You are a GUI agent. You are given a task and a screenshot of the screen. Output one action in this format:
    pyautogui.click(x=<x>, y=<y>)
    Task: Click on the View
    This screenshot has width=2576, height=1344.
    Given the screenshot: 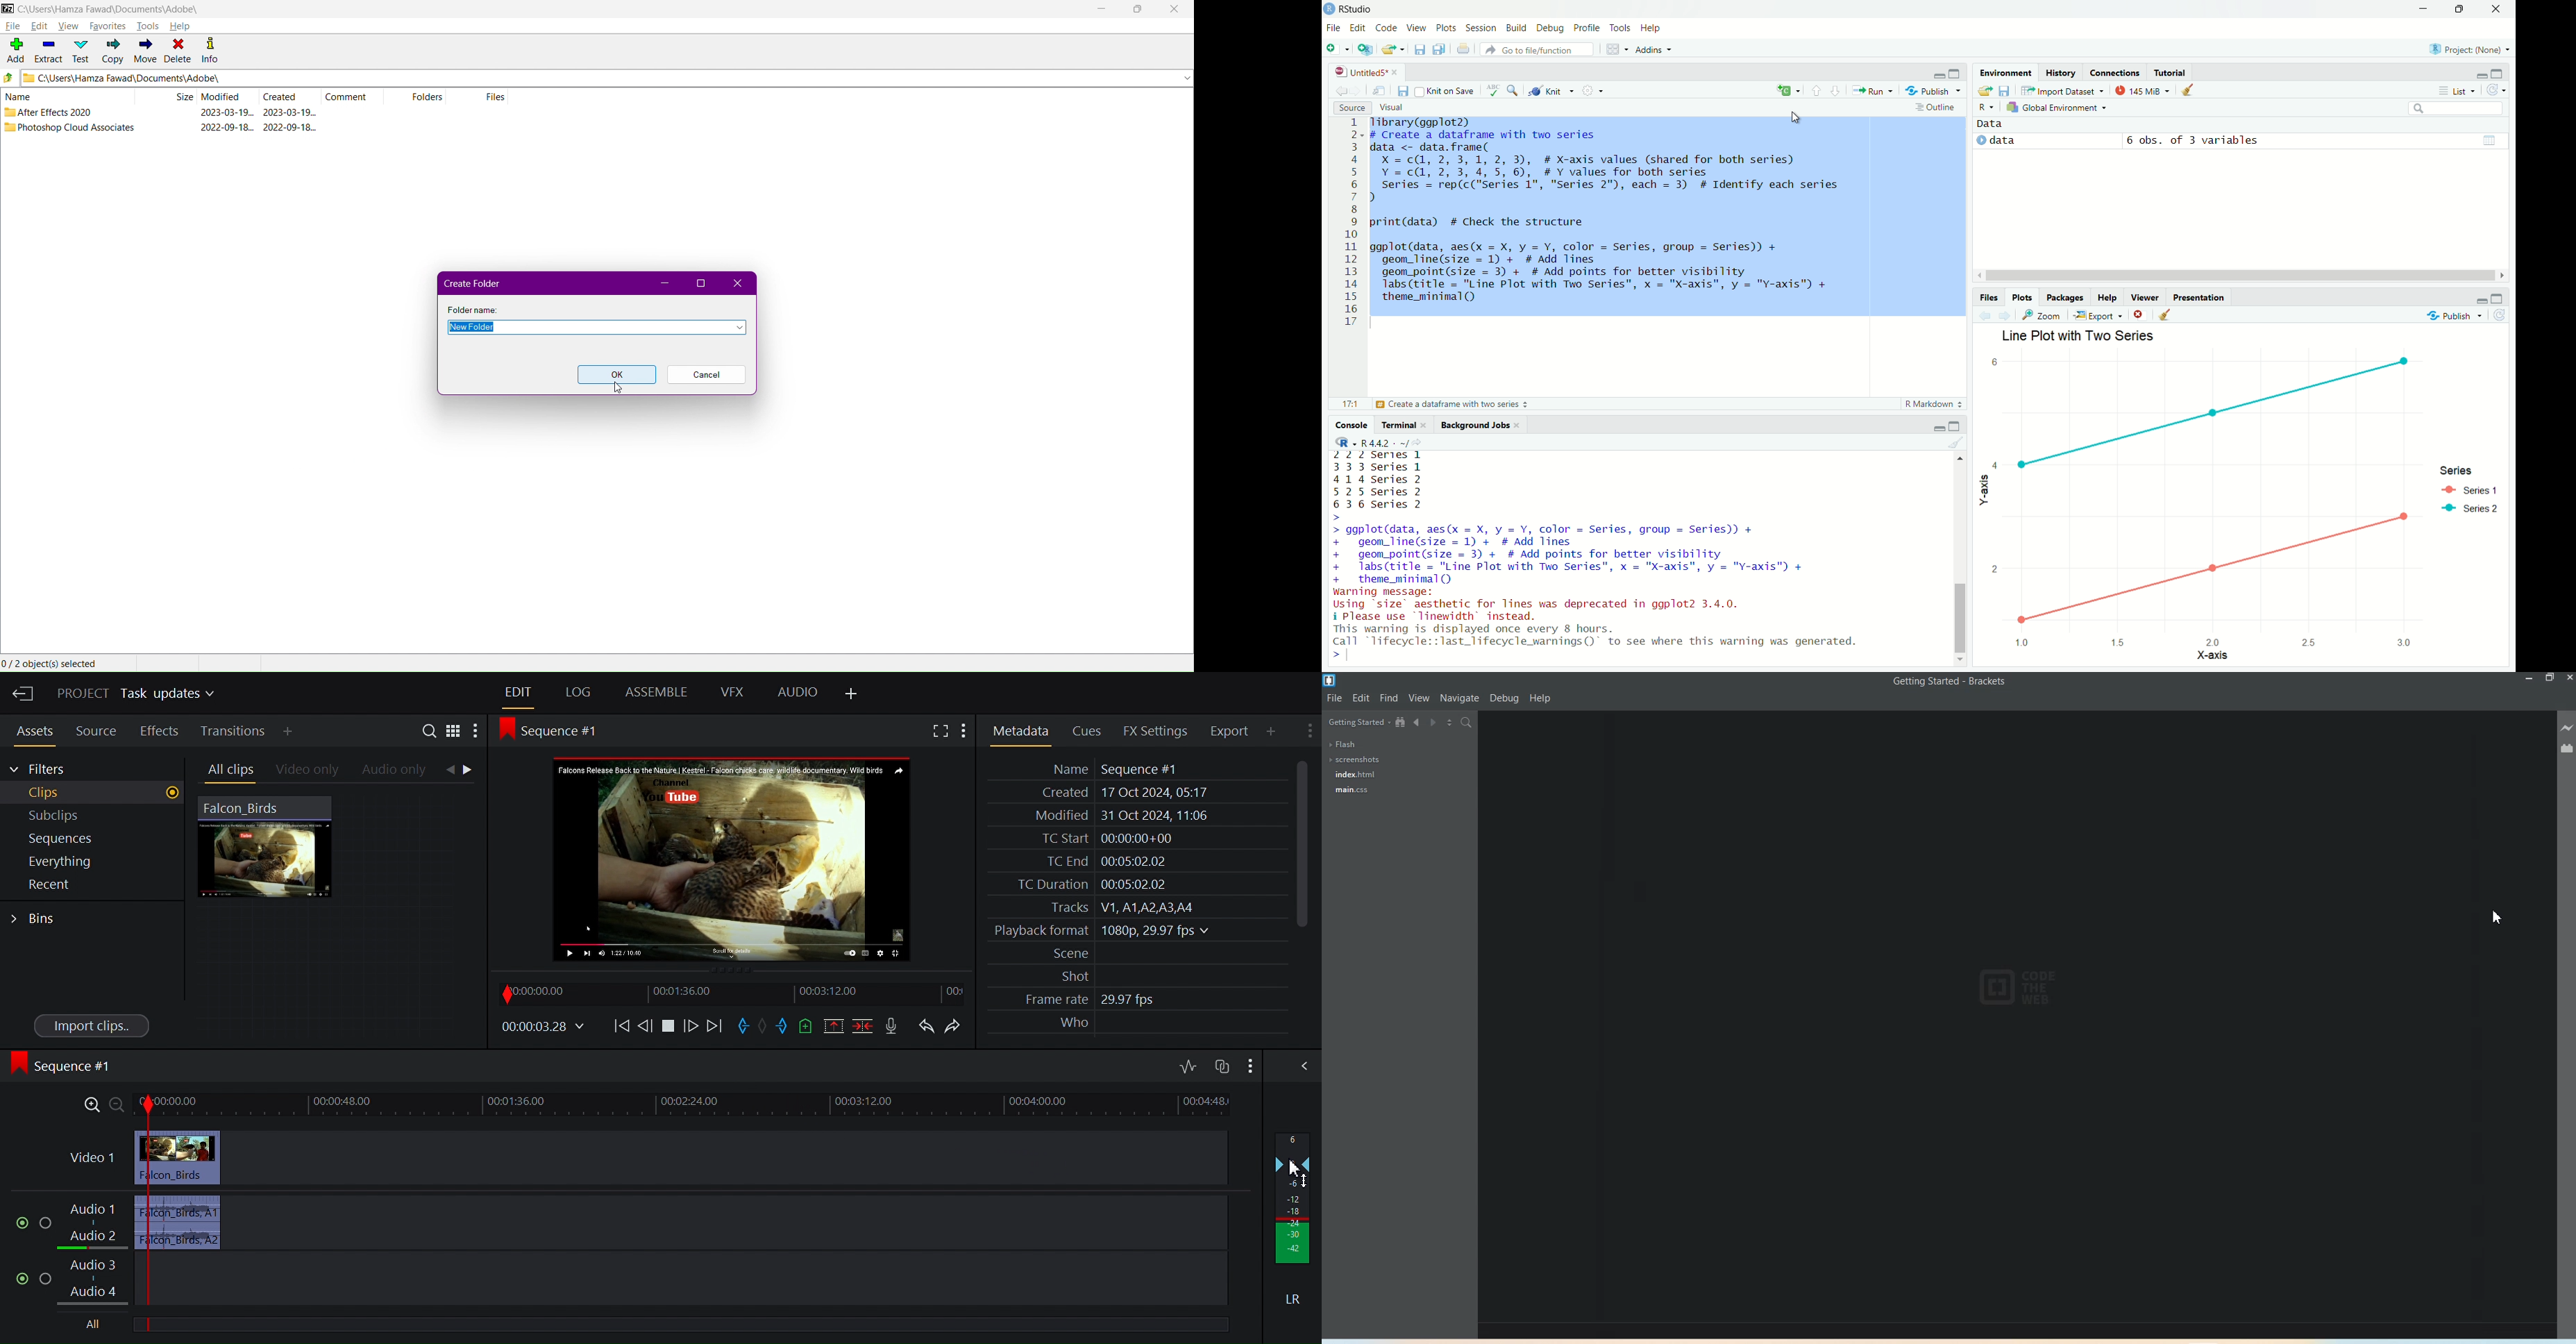 What is the action you would take?
    pyautogui.click(x=1417, y=29)
    